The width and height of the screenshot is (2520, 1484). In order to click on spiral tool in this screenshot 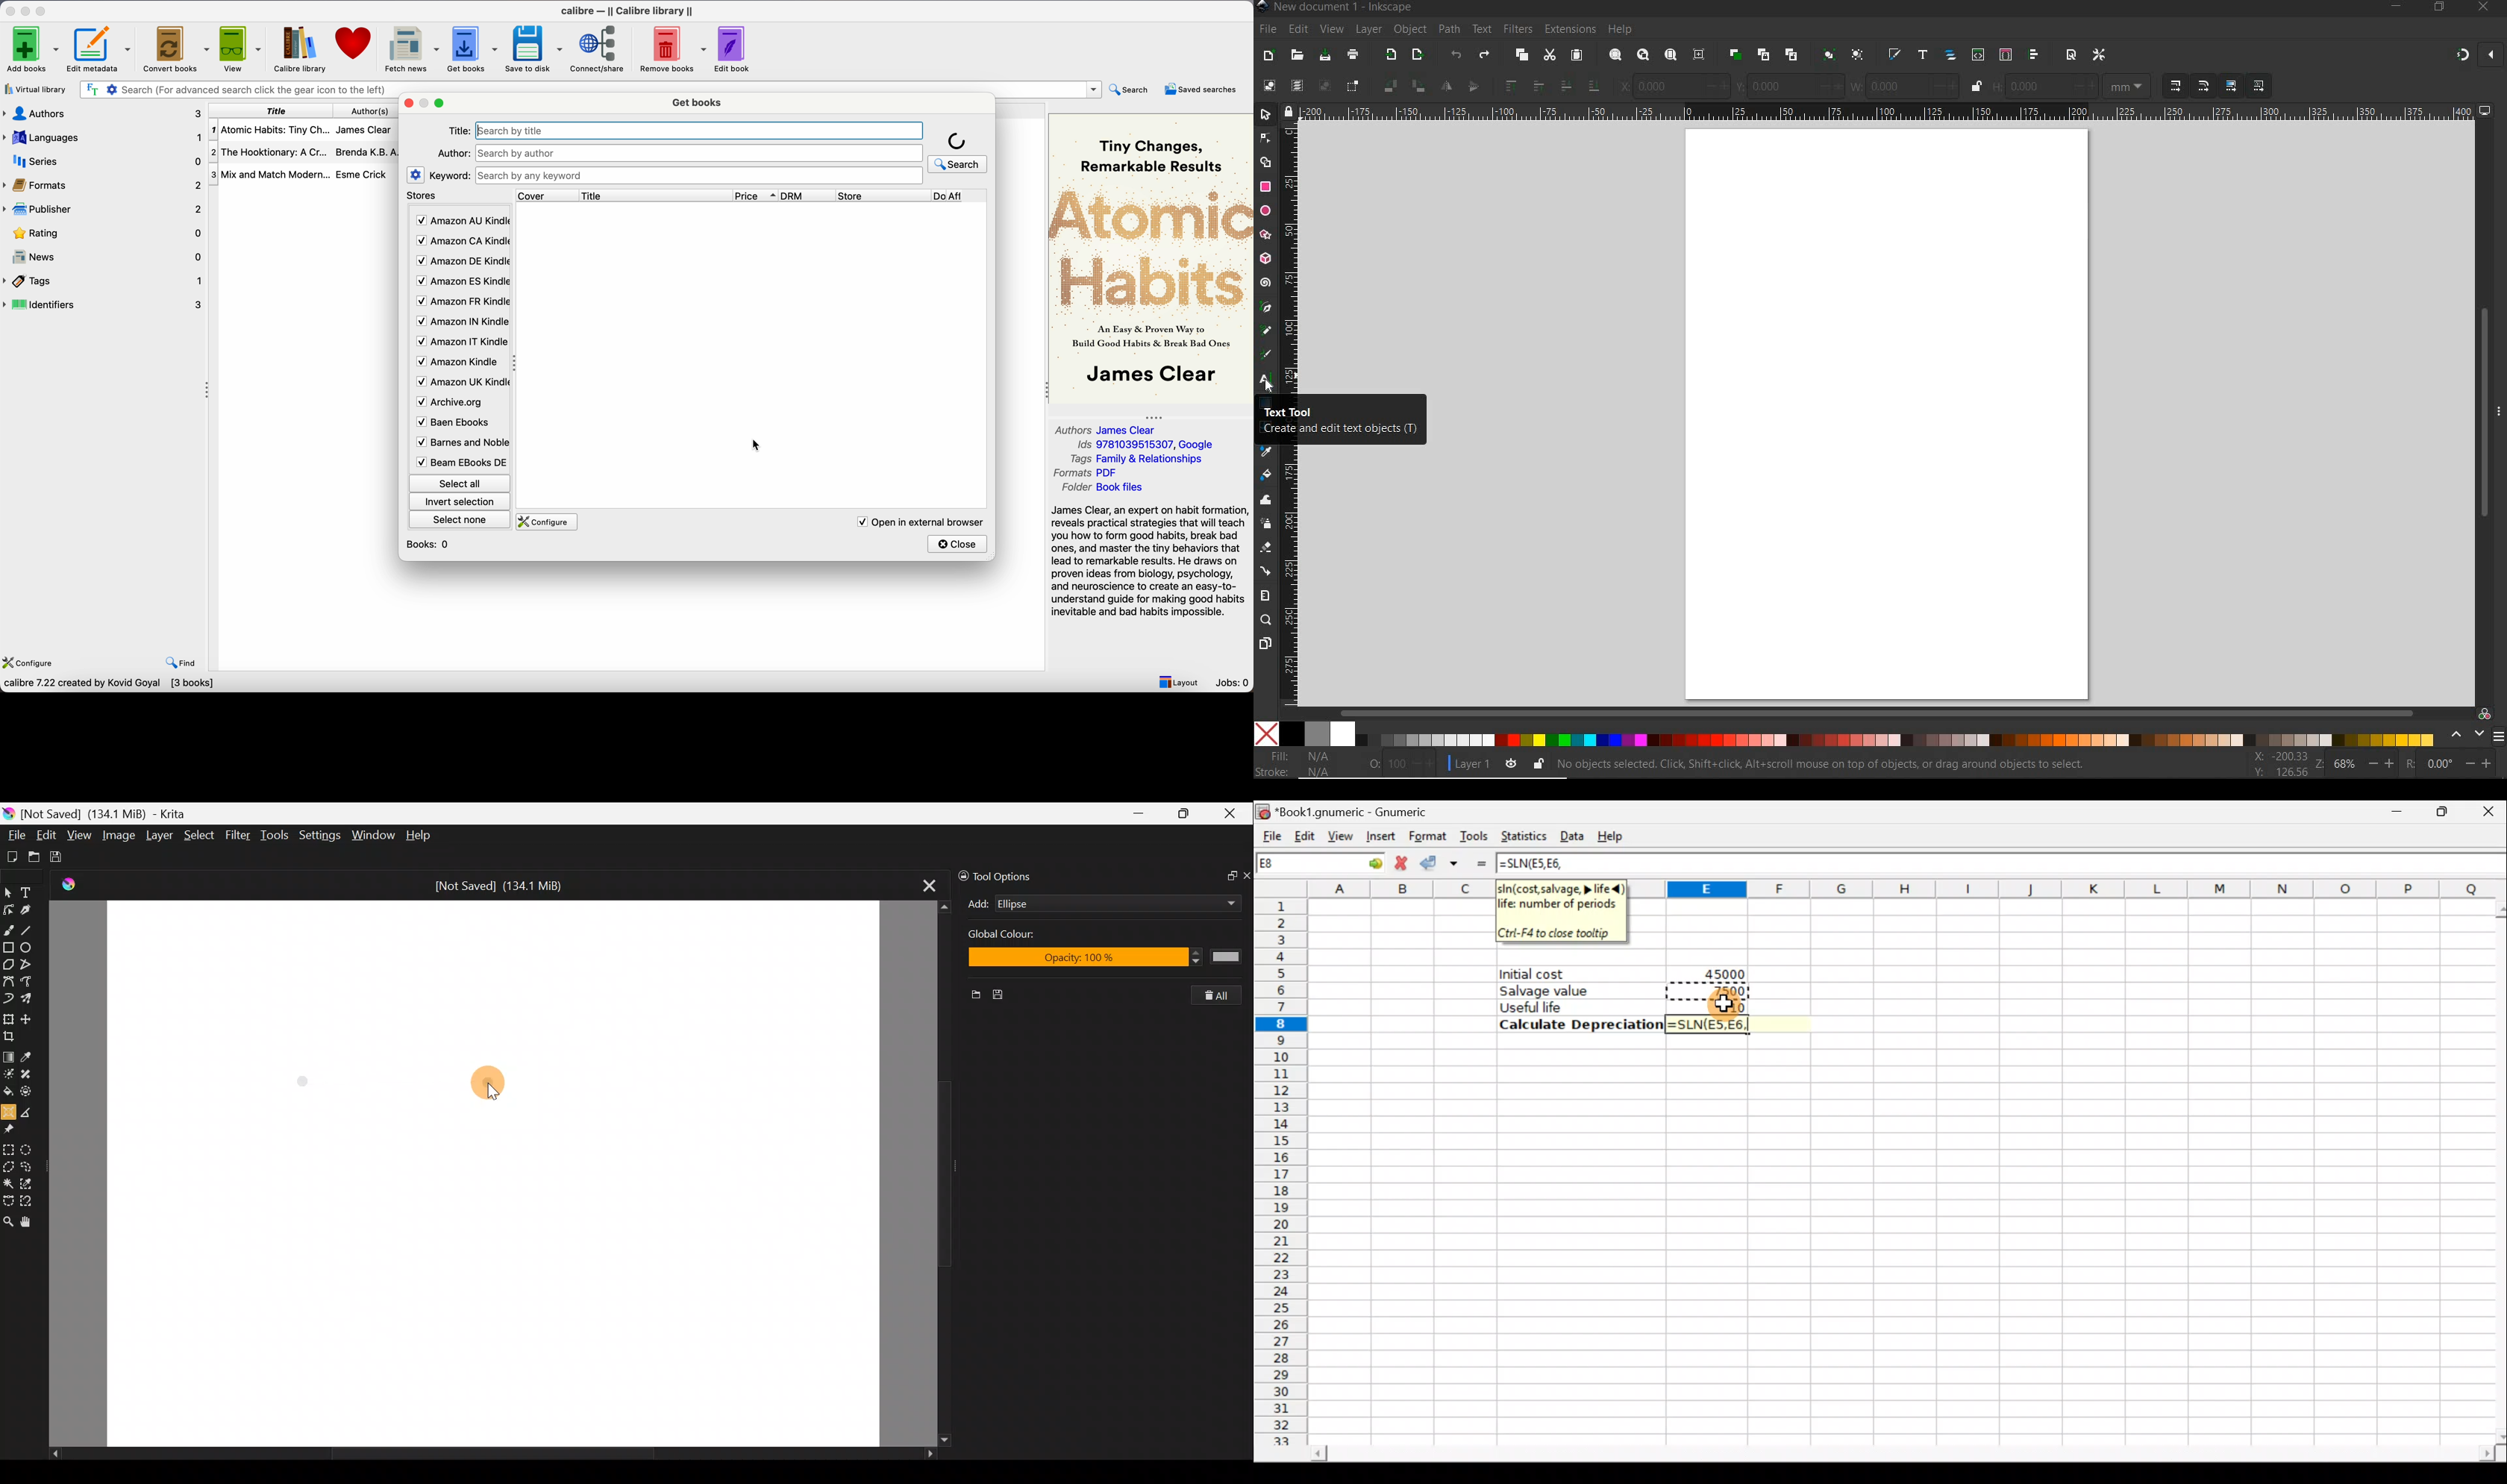, I will do `click(1265, 284)`.